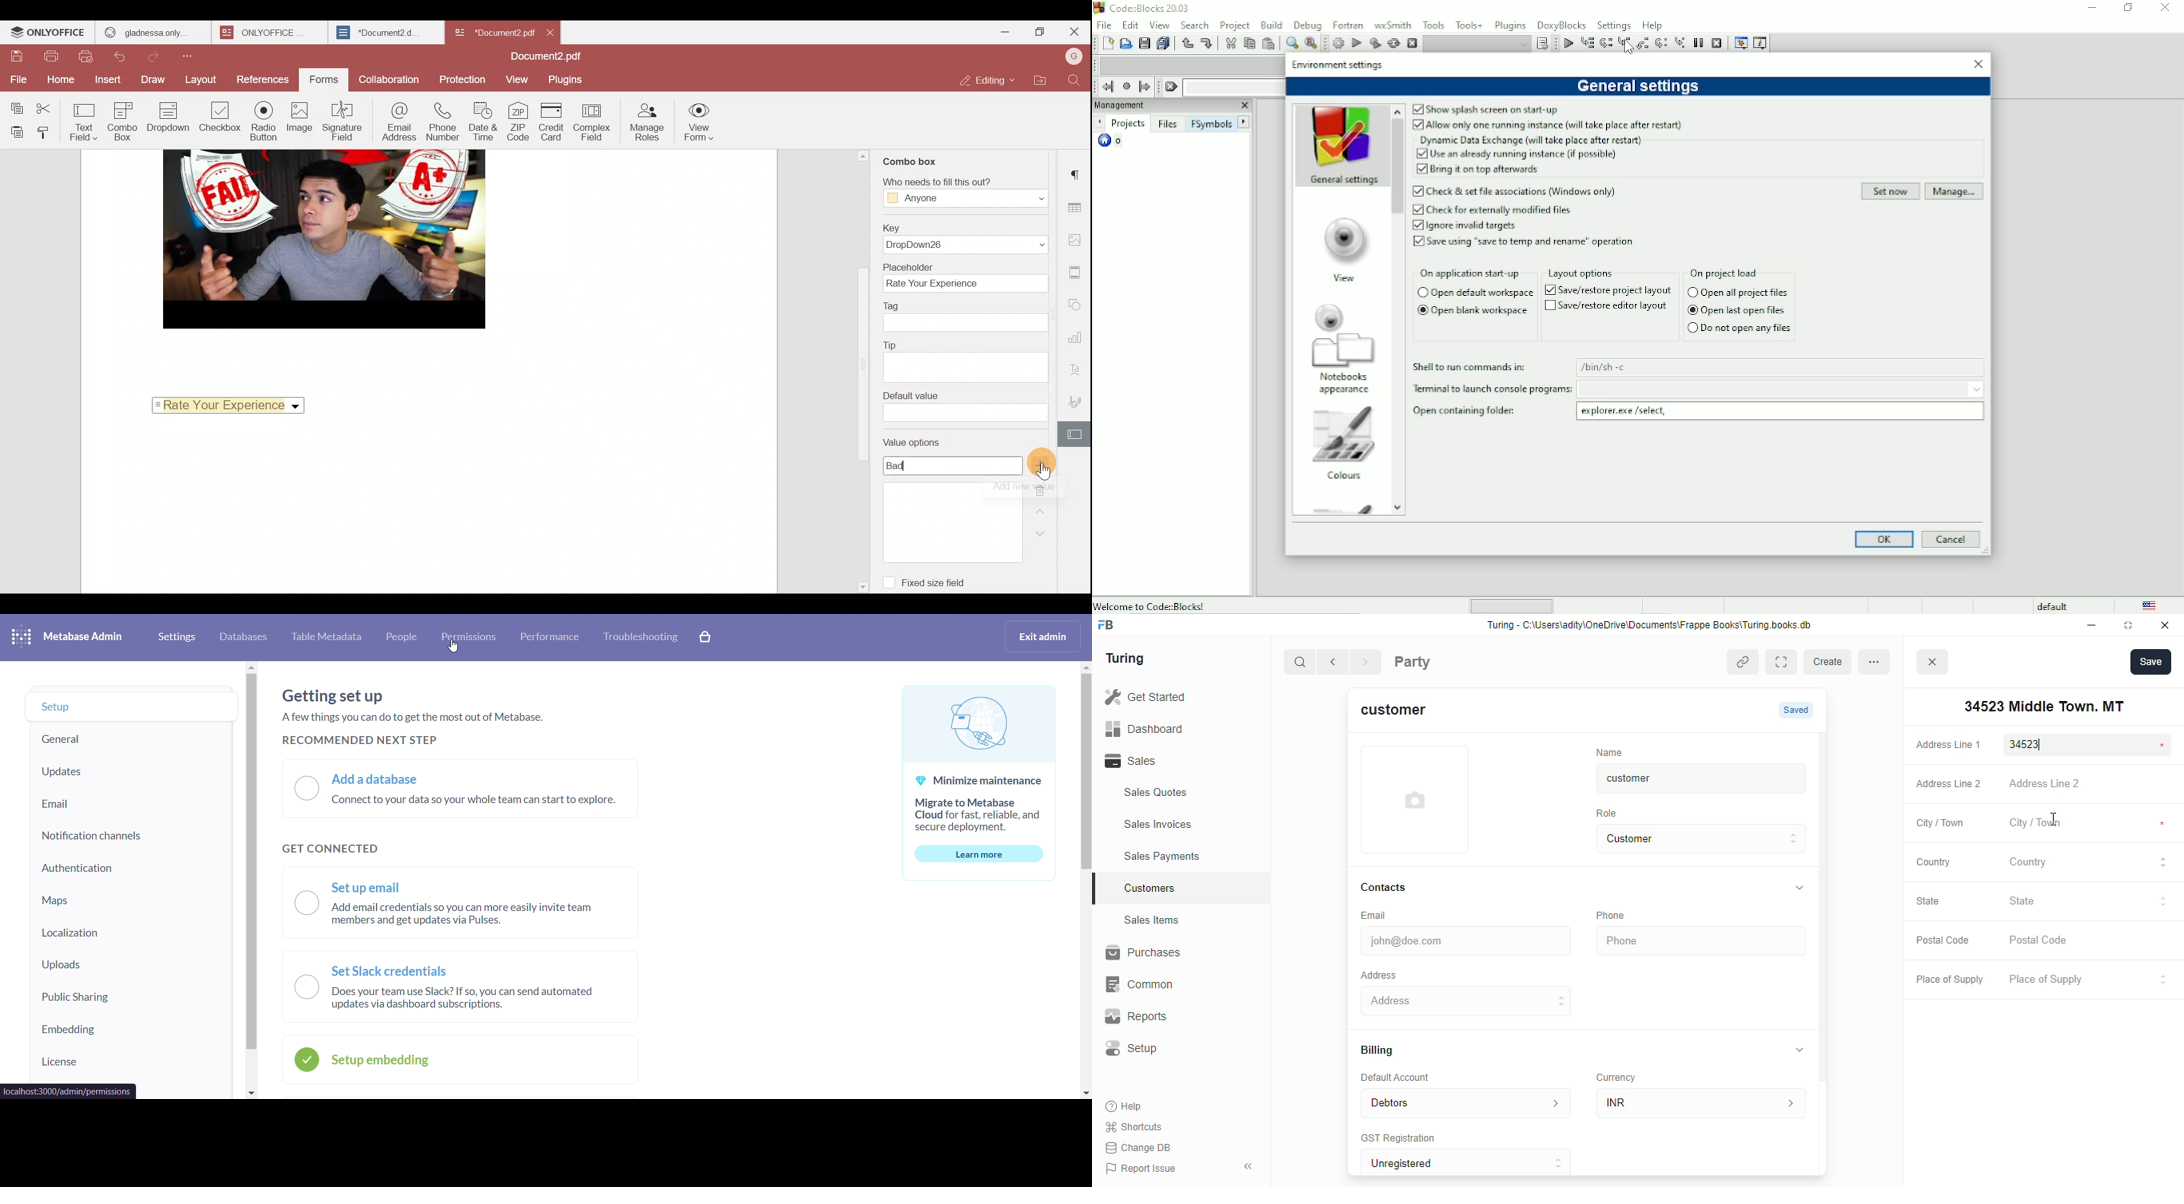  Describe the element at coordinates (1248, 1167) in the screenshot. I see `collpase` at that location.